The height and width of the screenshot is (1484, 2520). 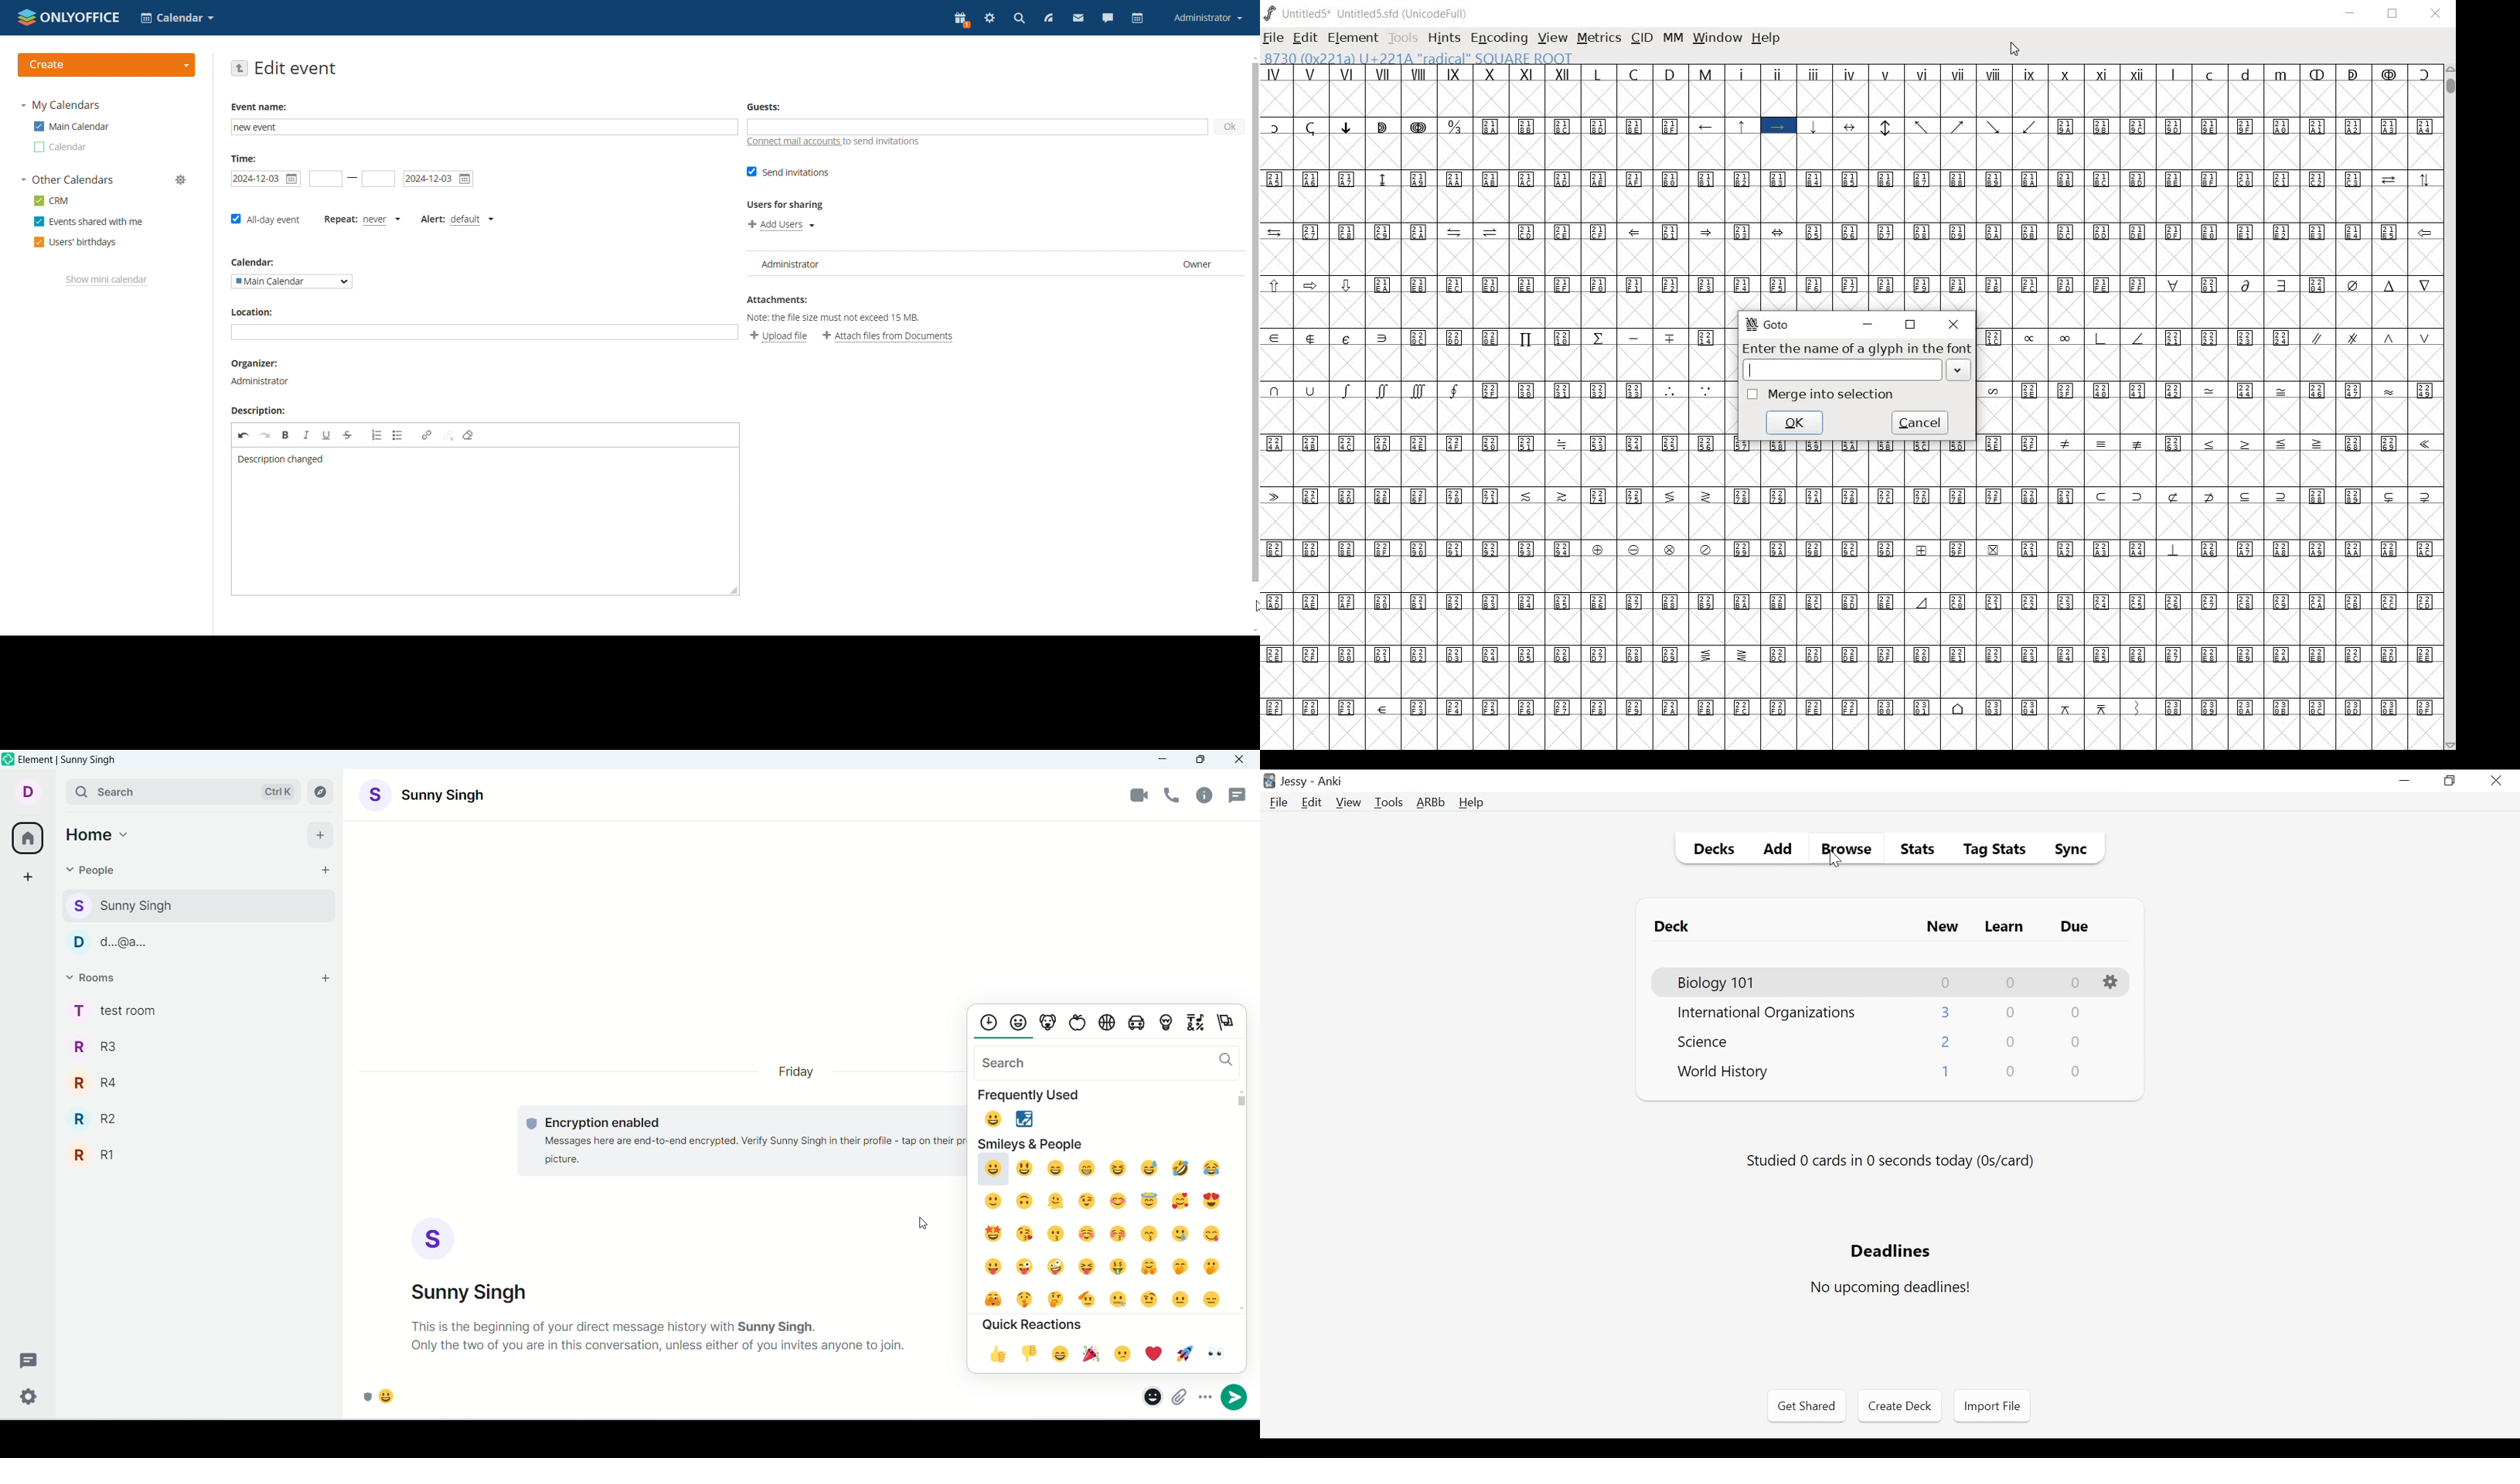 What do you see at coordinates (1389, 802) in the screenshot?
I see `Tools` at bounding box center [1389, 802].